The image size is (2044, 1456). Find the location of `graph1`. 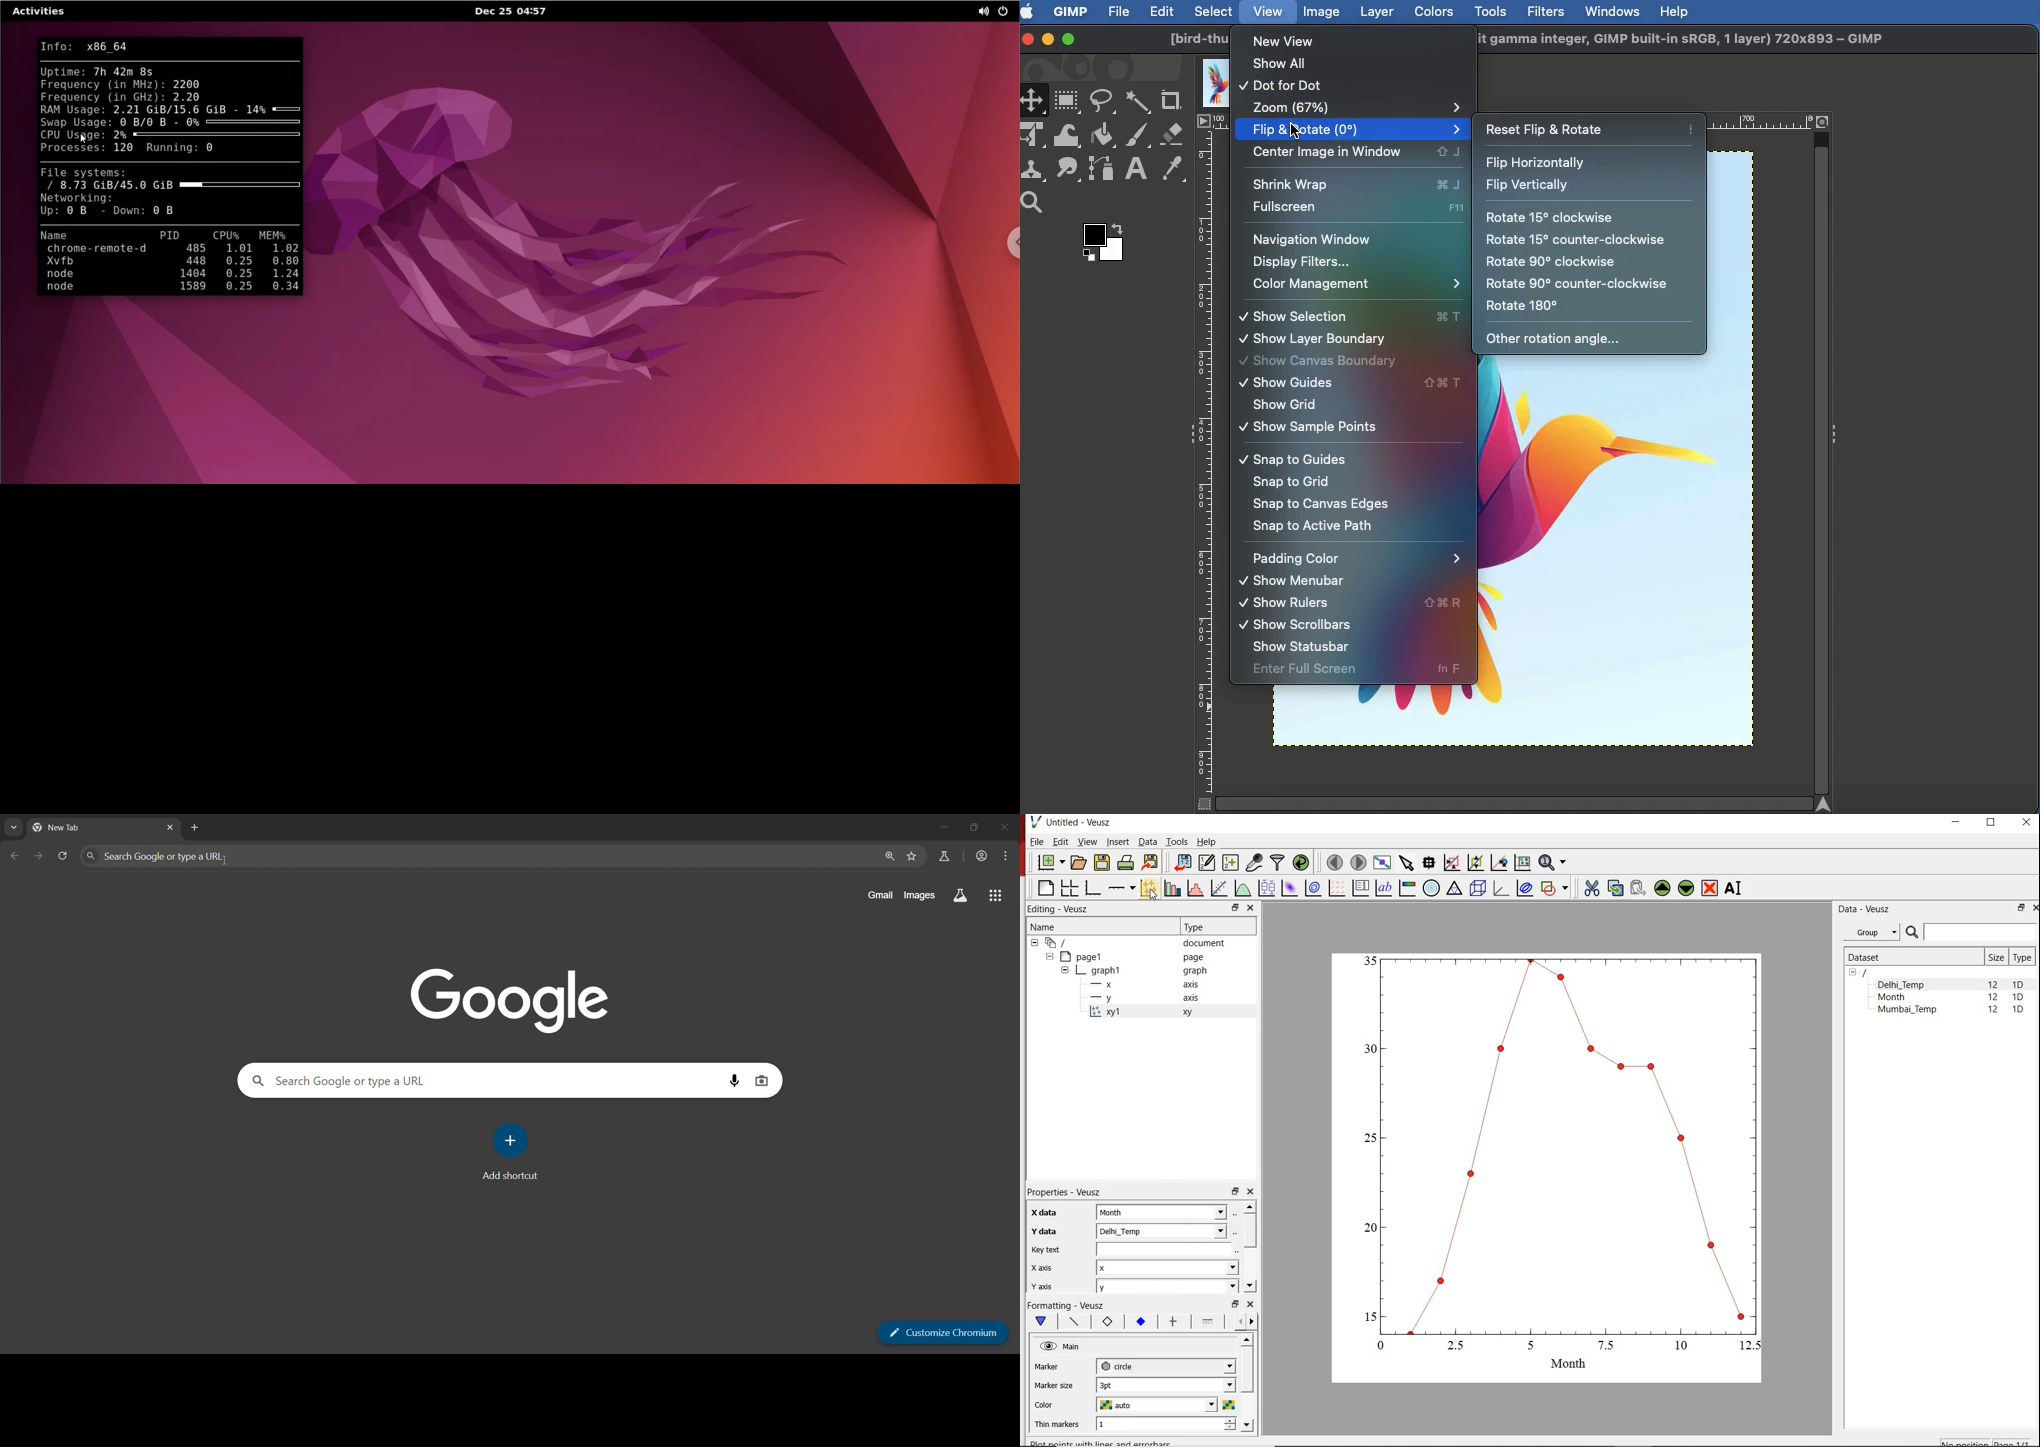

graph1 is located at coordinates (1561, 1160).